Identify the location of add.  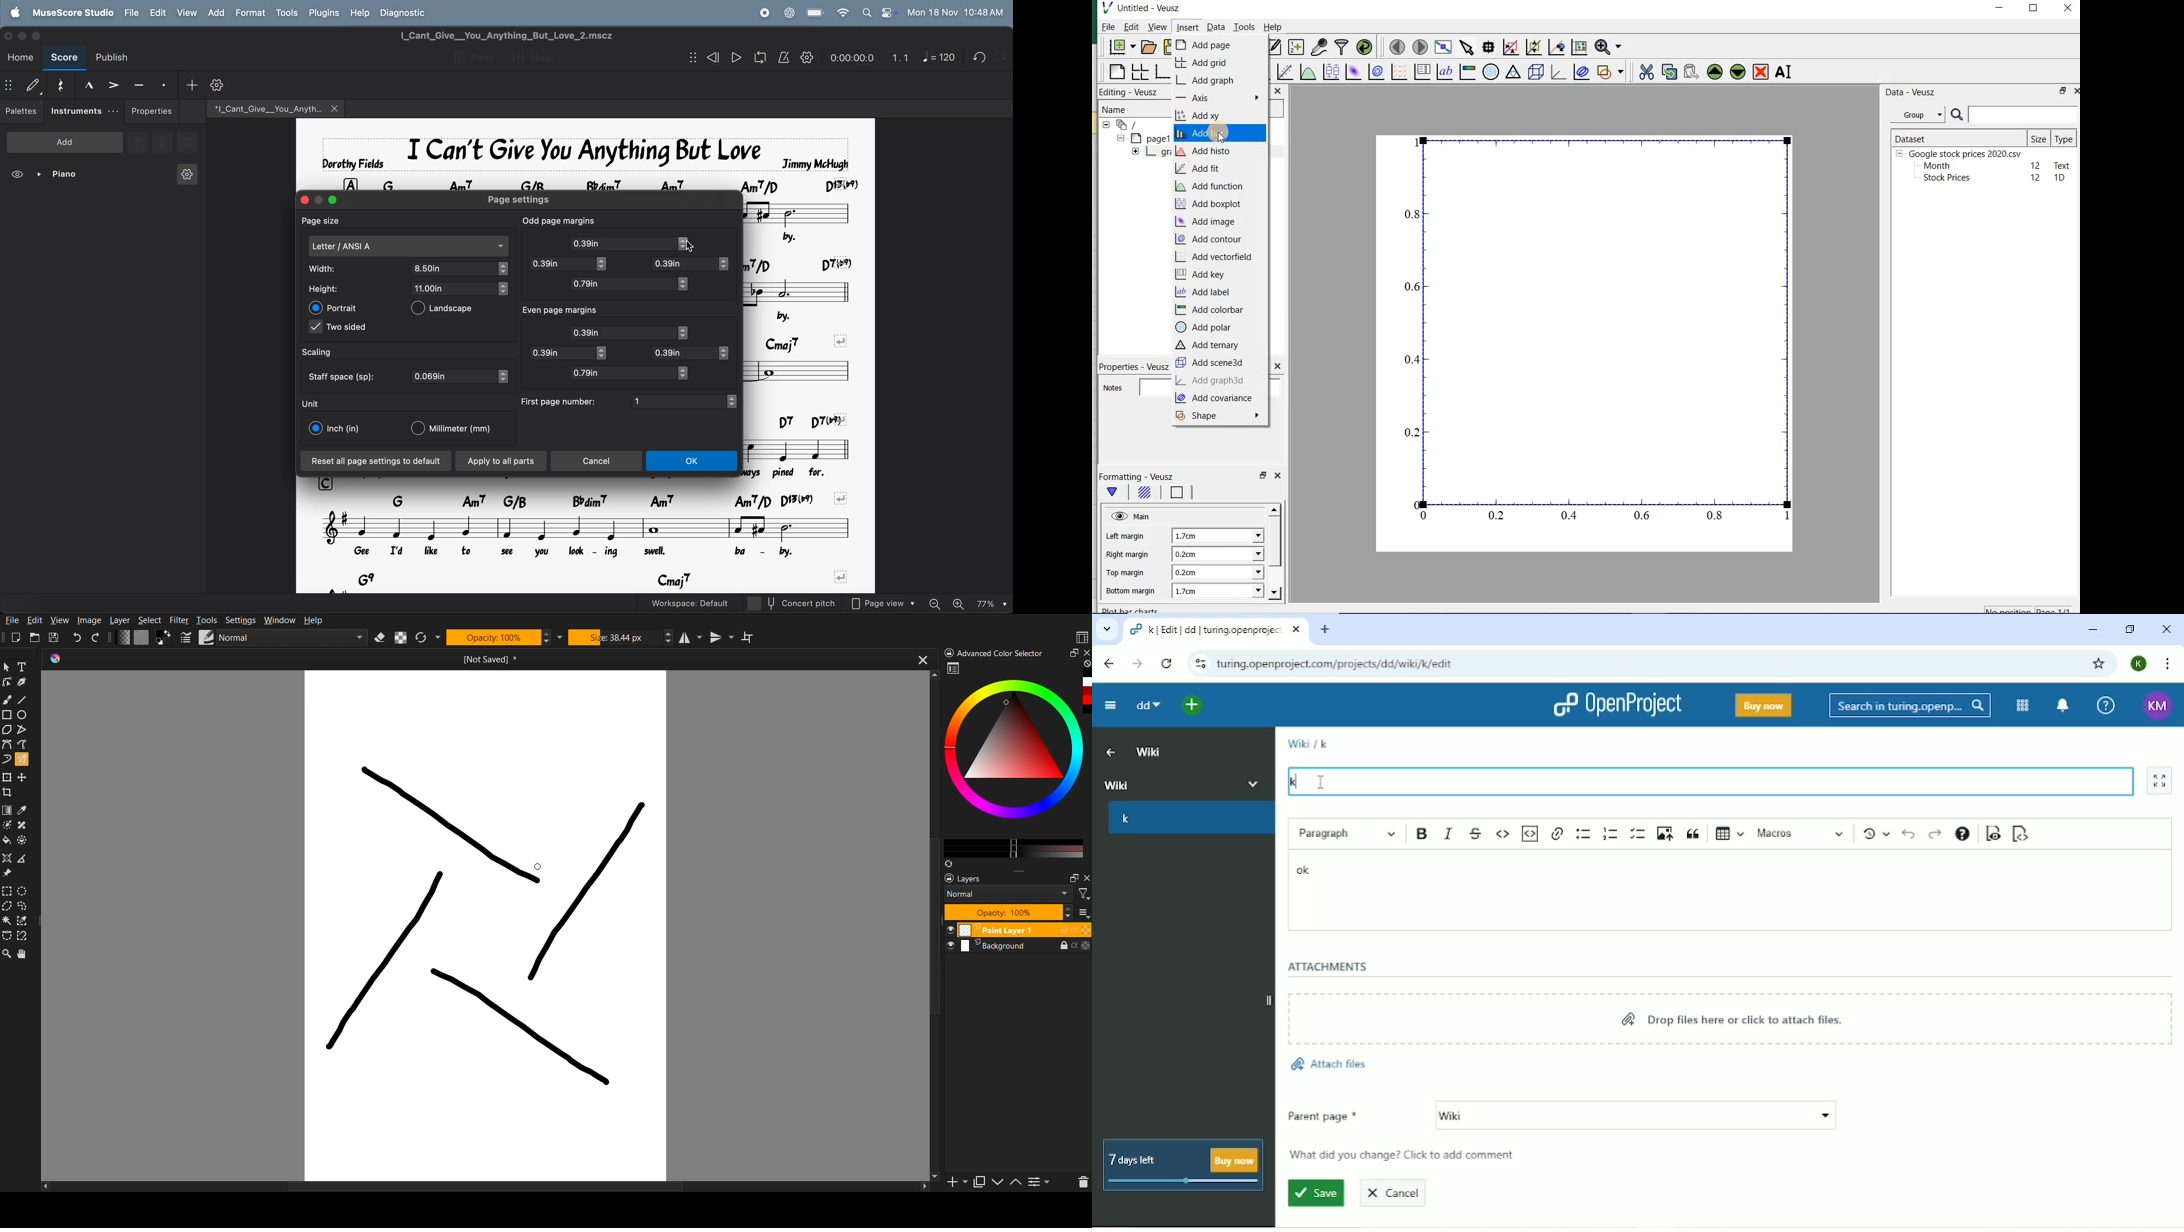
(216, 12).